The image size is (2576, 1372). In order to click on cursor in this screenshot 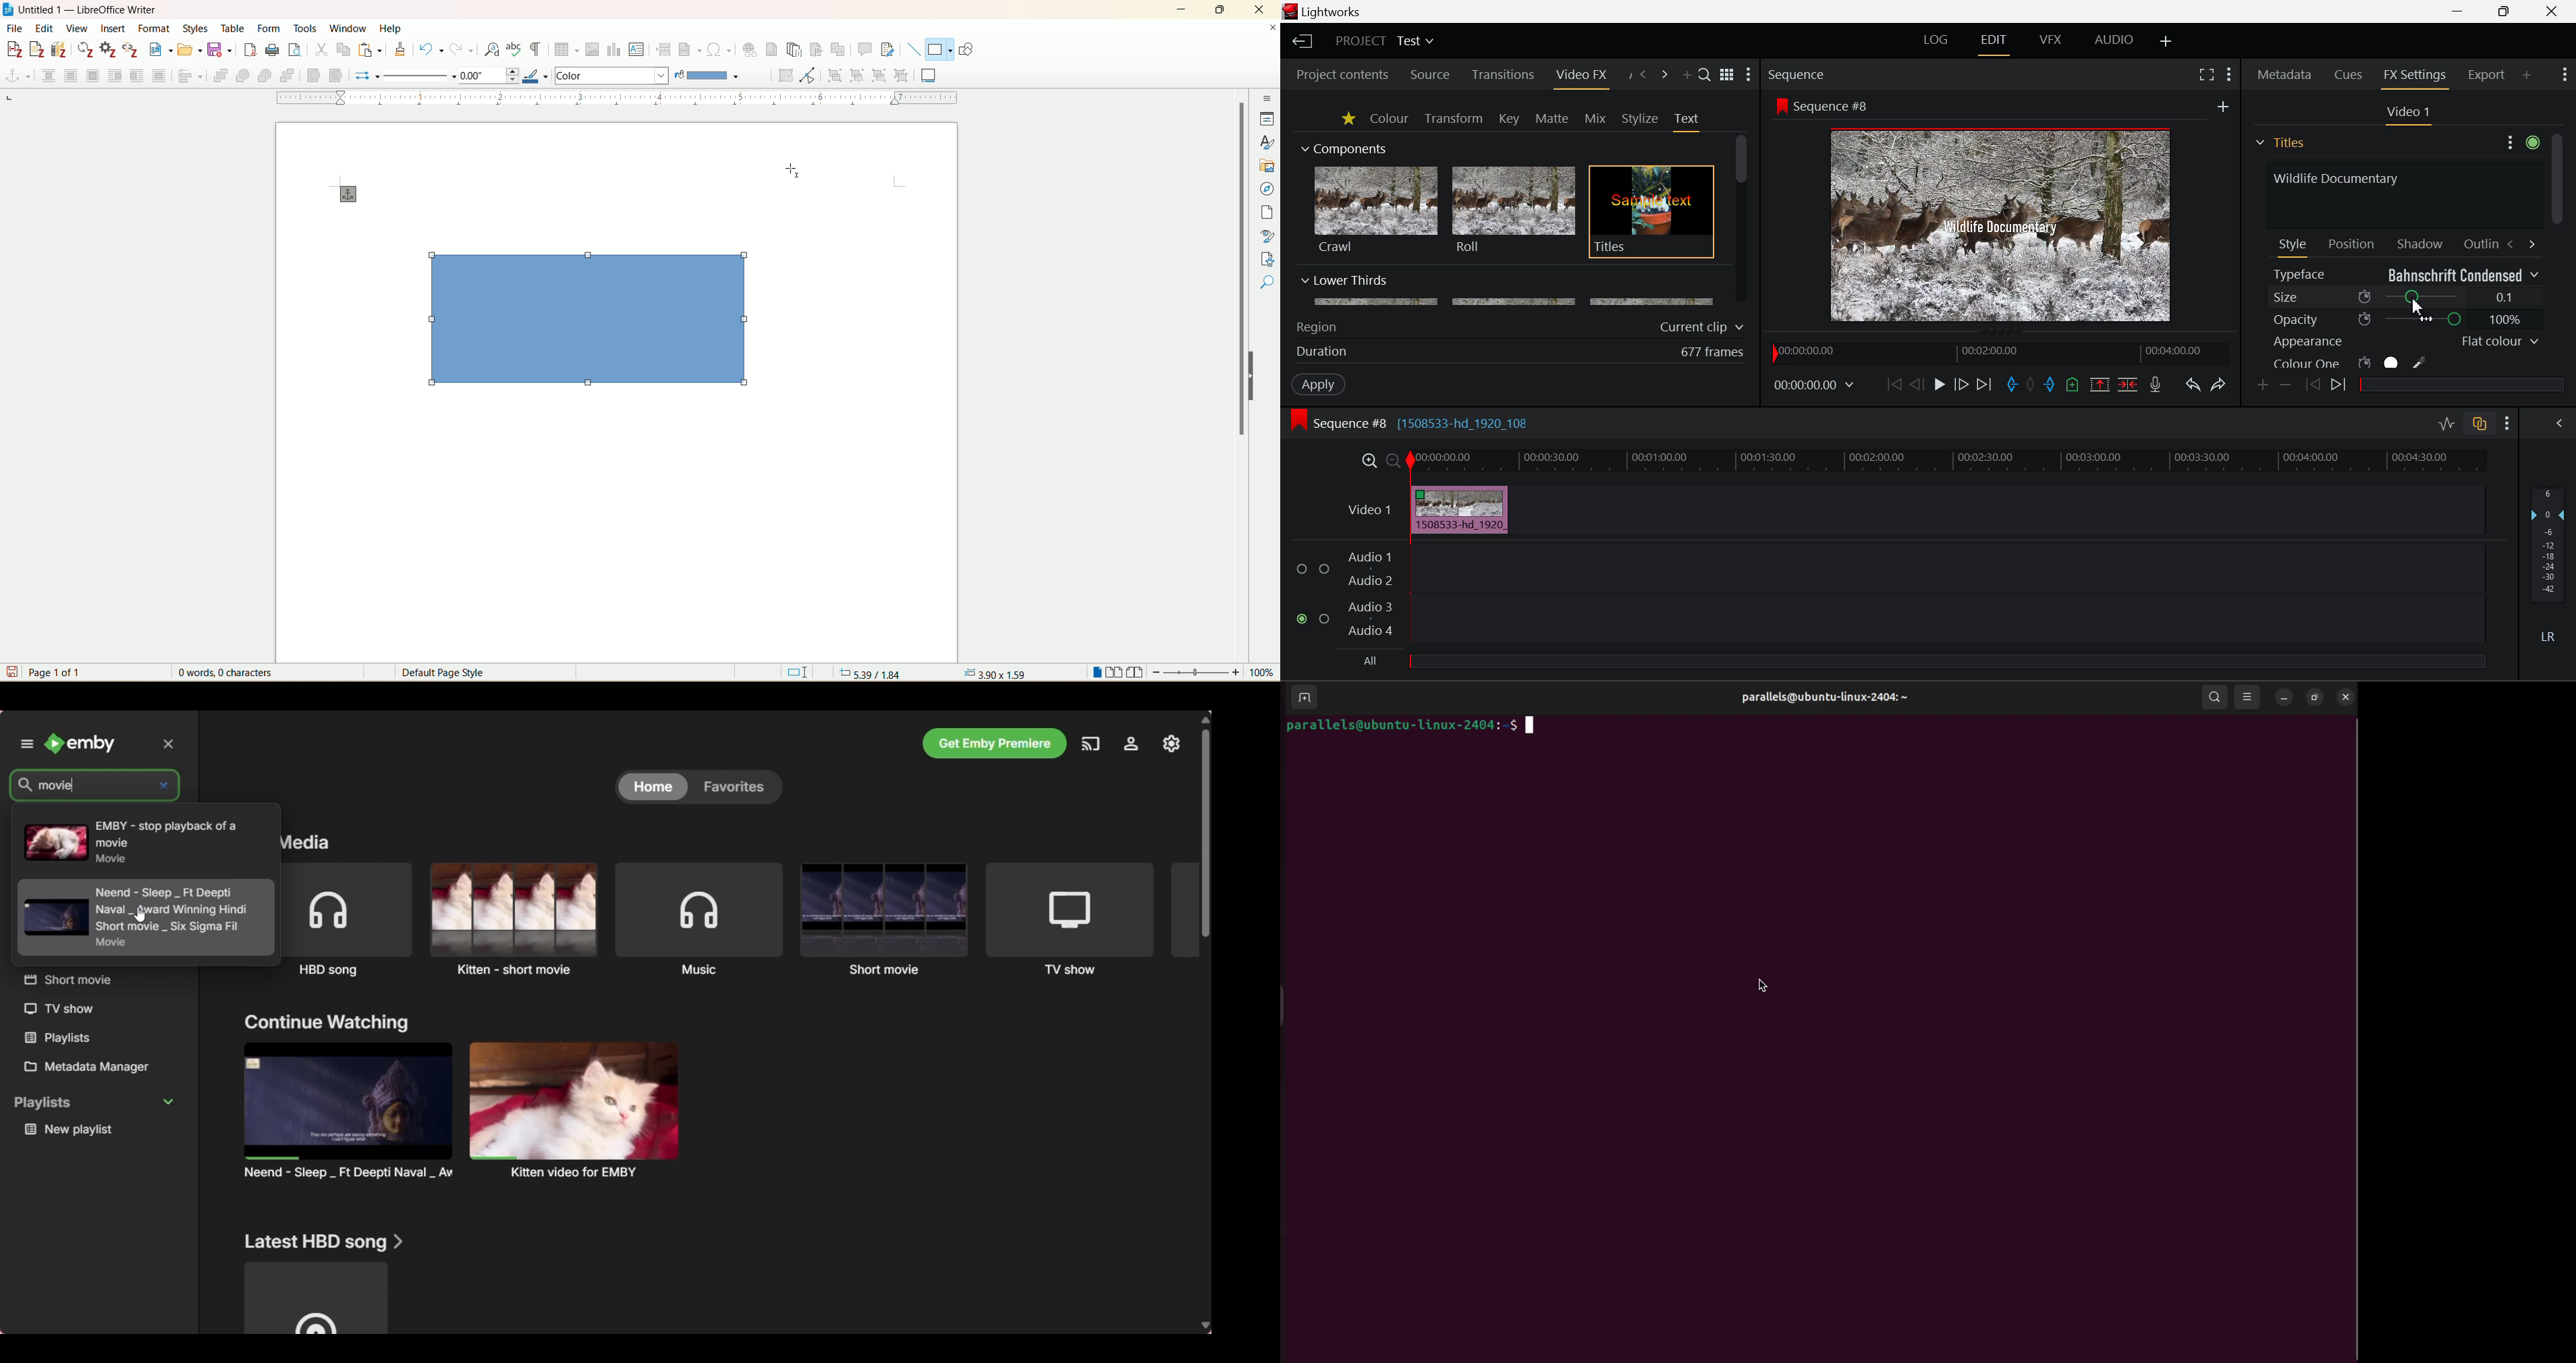, I will do `click(353, 193)`.